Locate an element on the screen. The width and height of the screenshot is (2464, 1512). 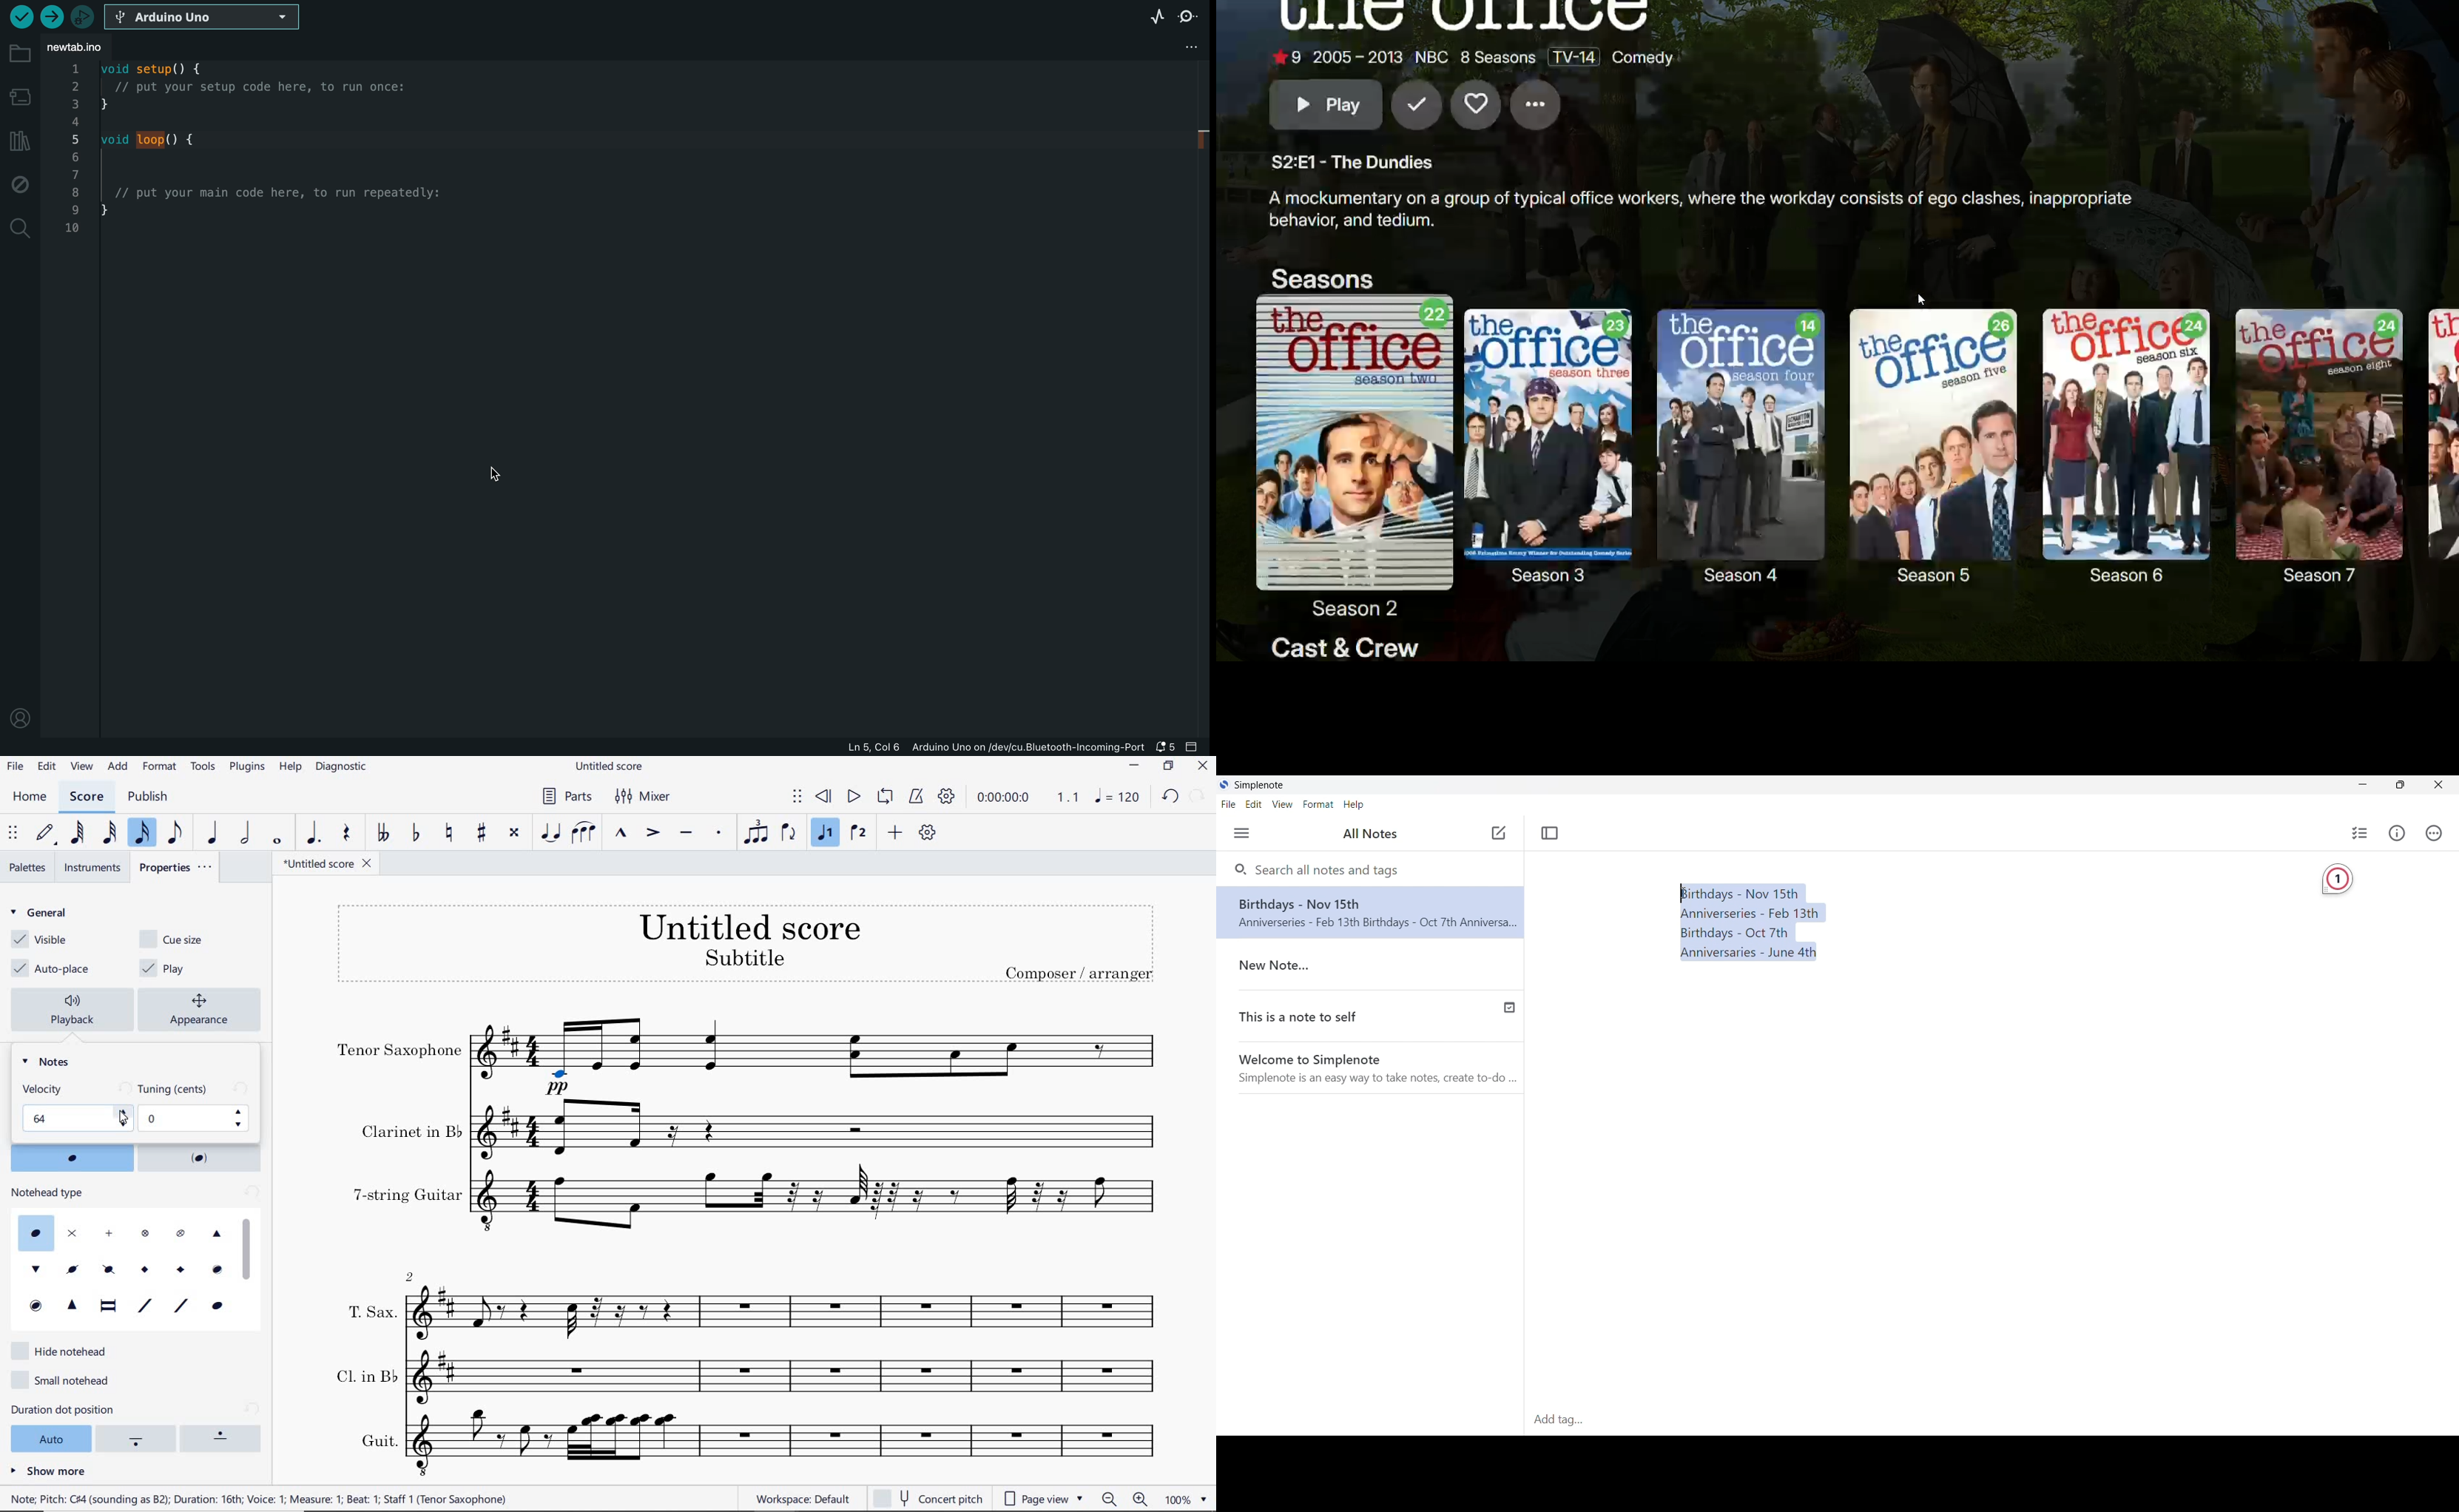
serial monitor is located at coordinates (1188, 16).